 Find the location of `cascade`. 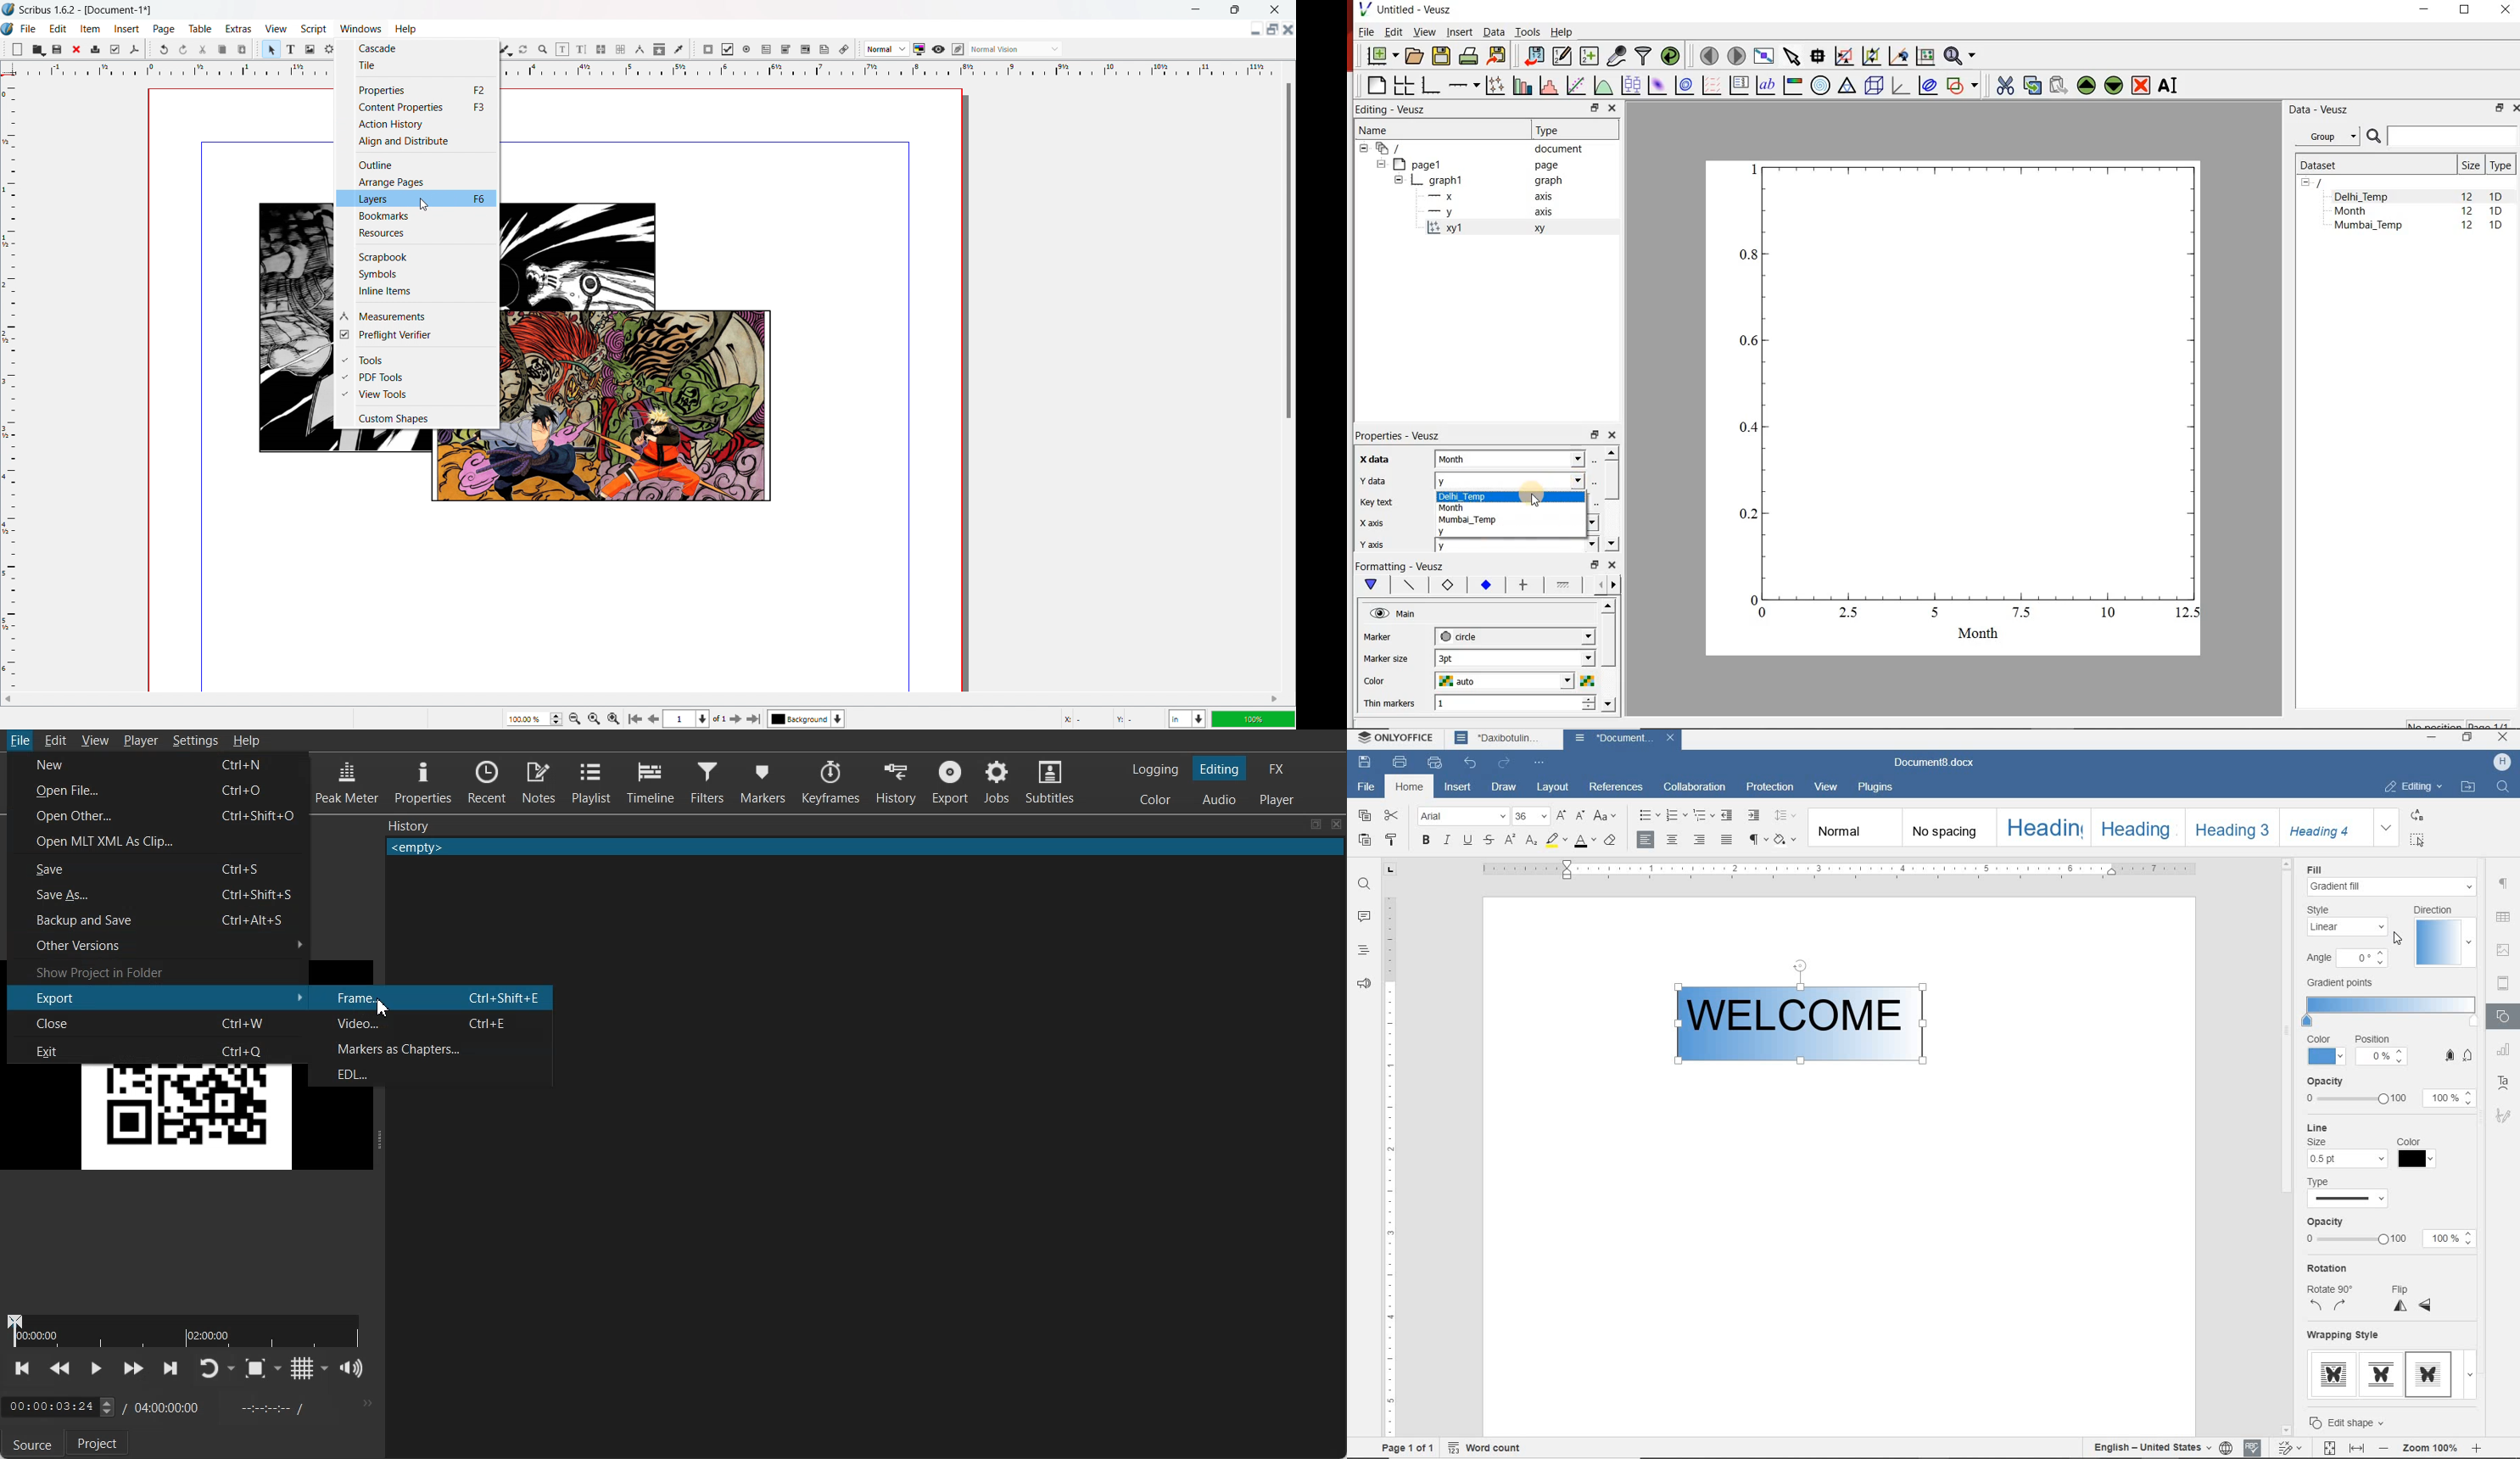

cascade is located at coordinates (417, 47).